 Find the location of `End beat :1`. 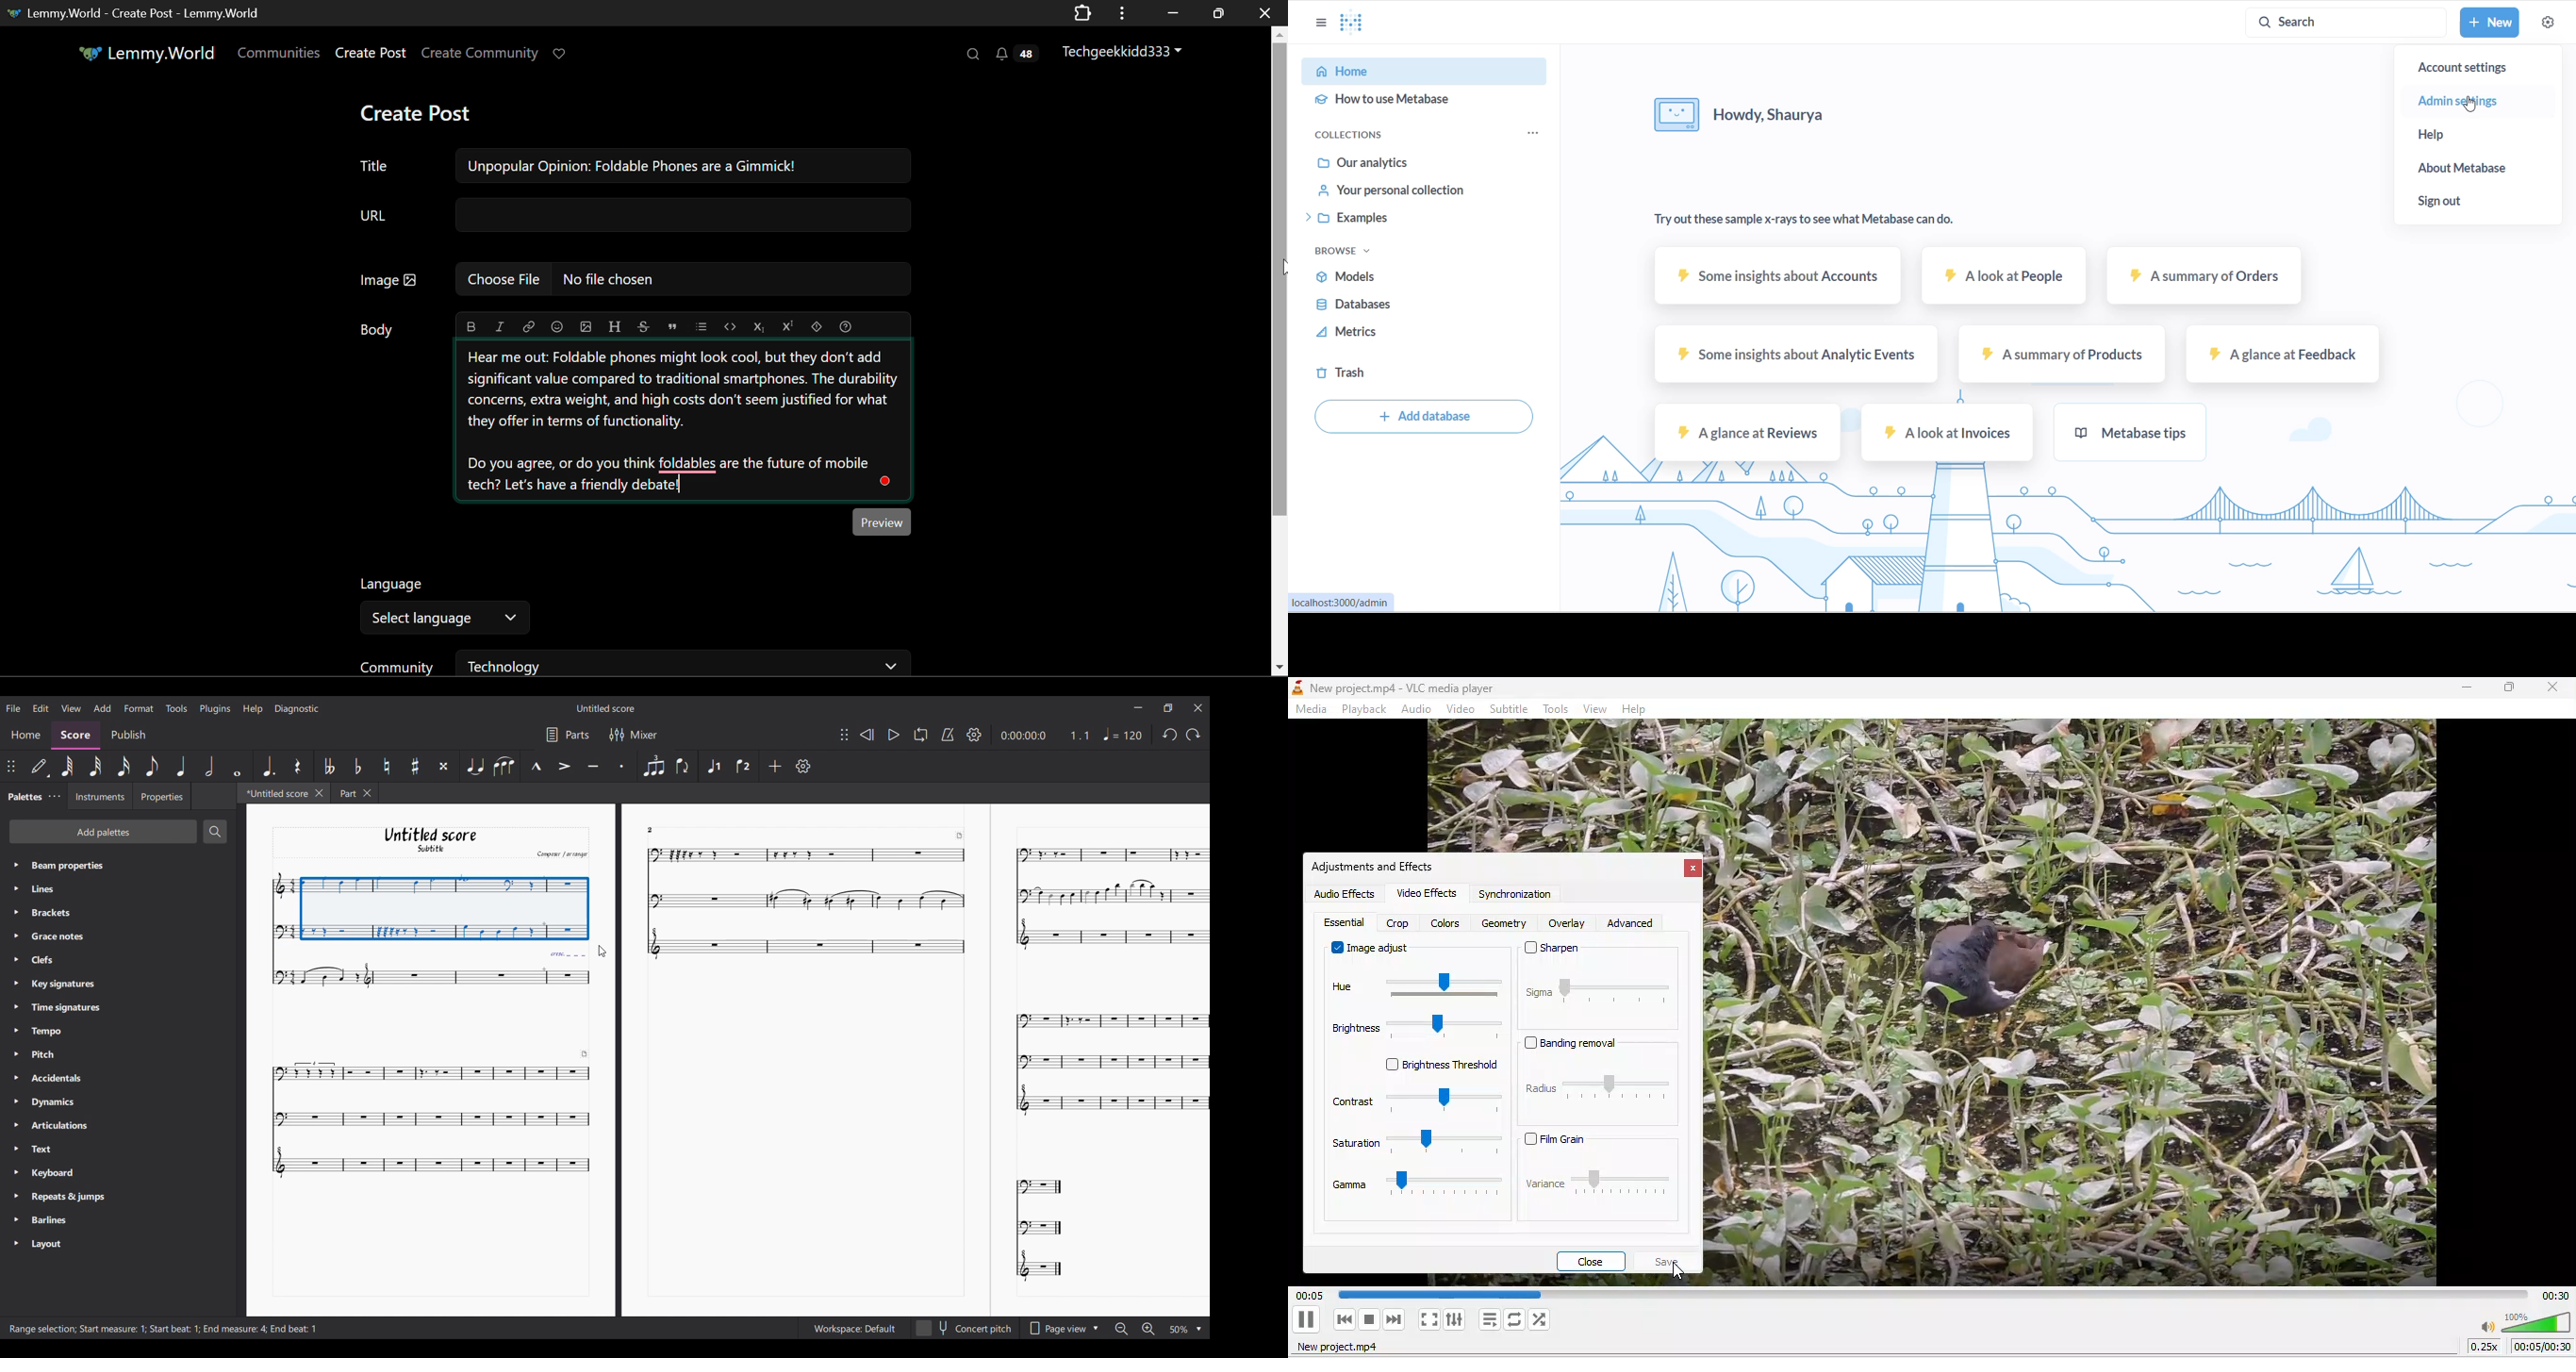

End beat :1 is located at coordinates (294, 1328).